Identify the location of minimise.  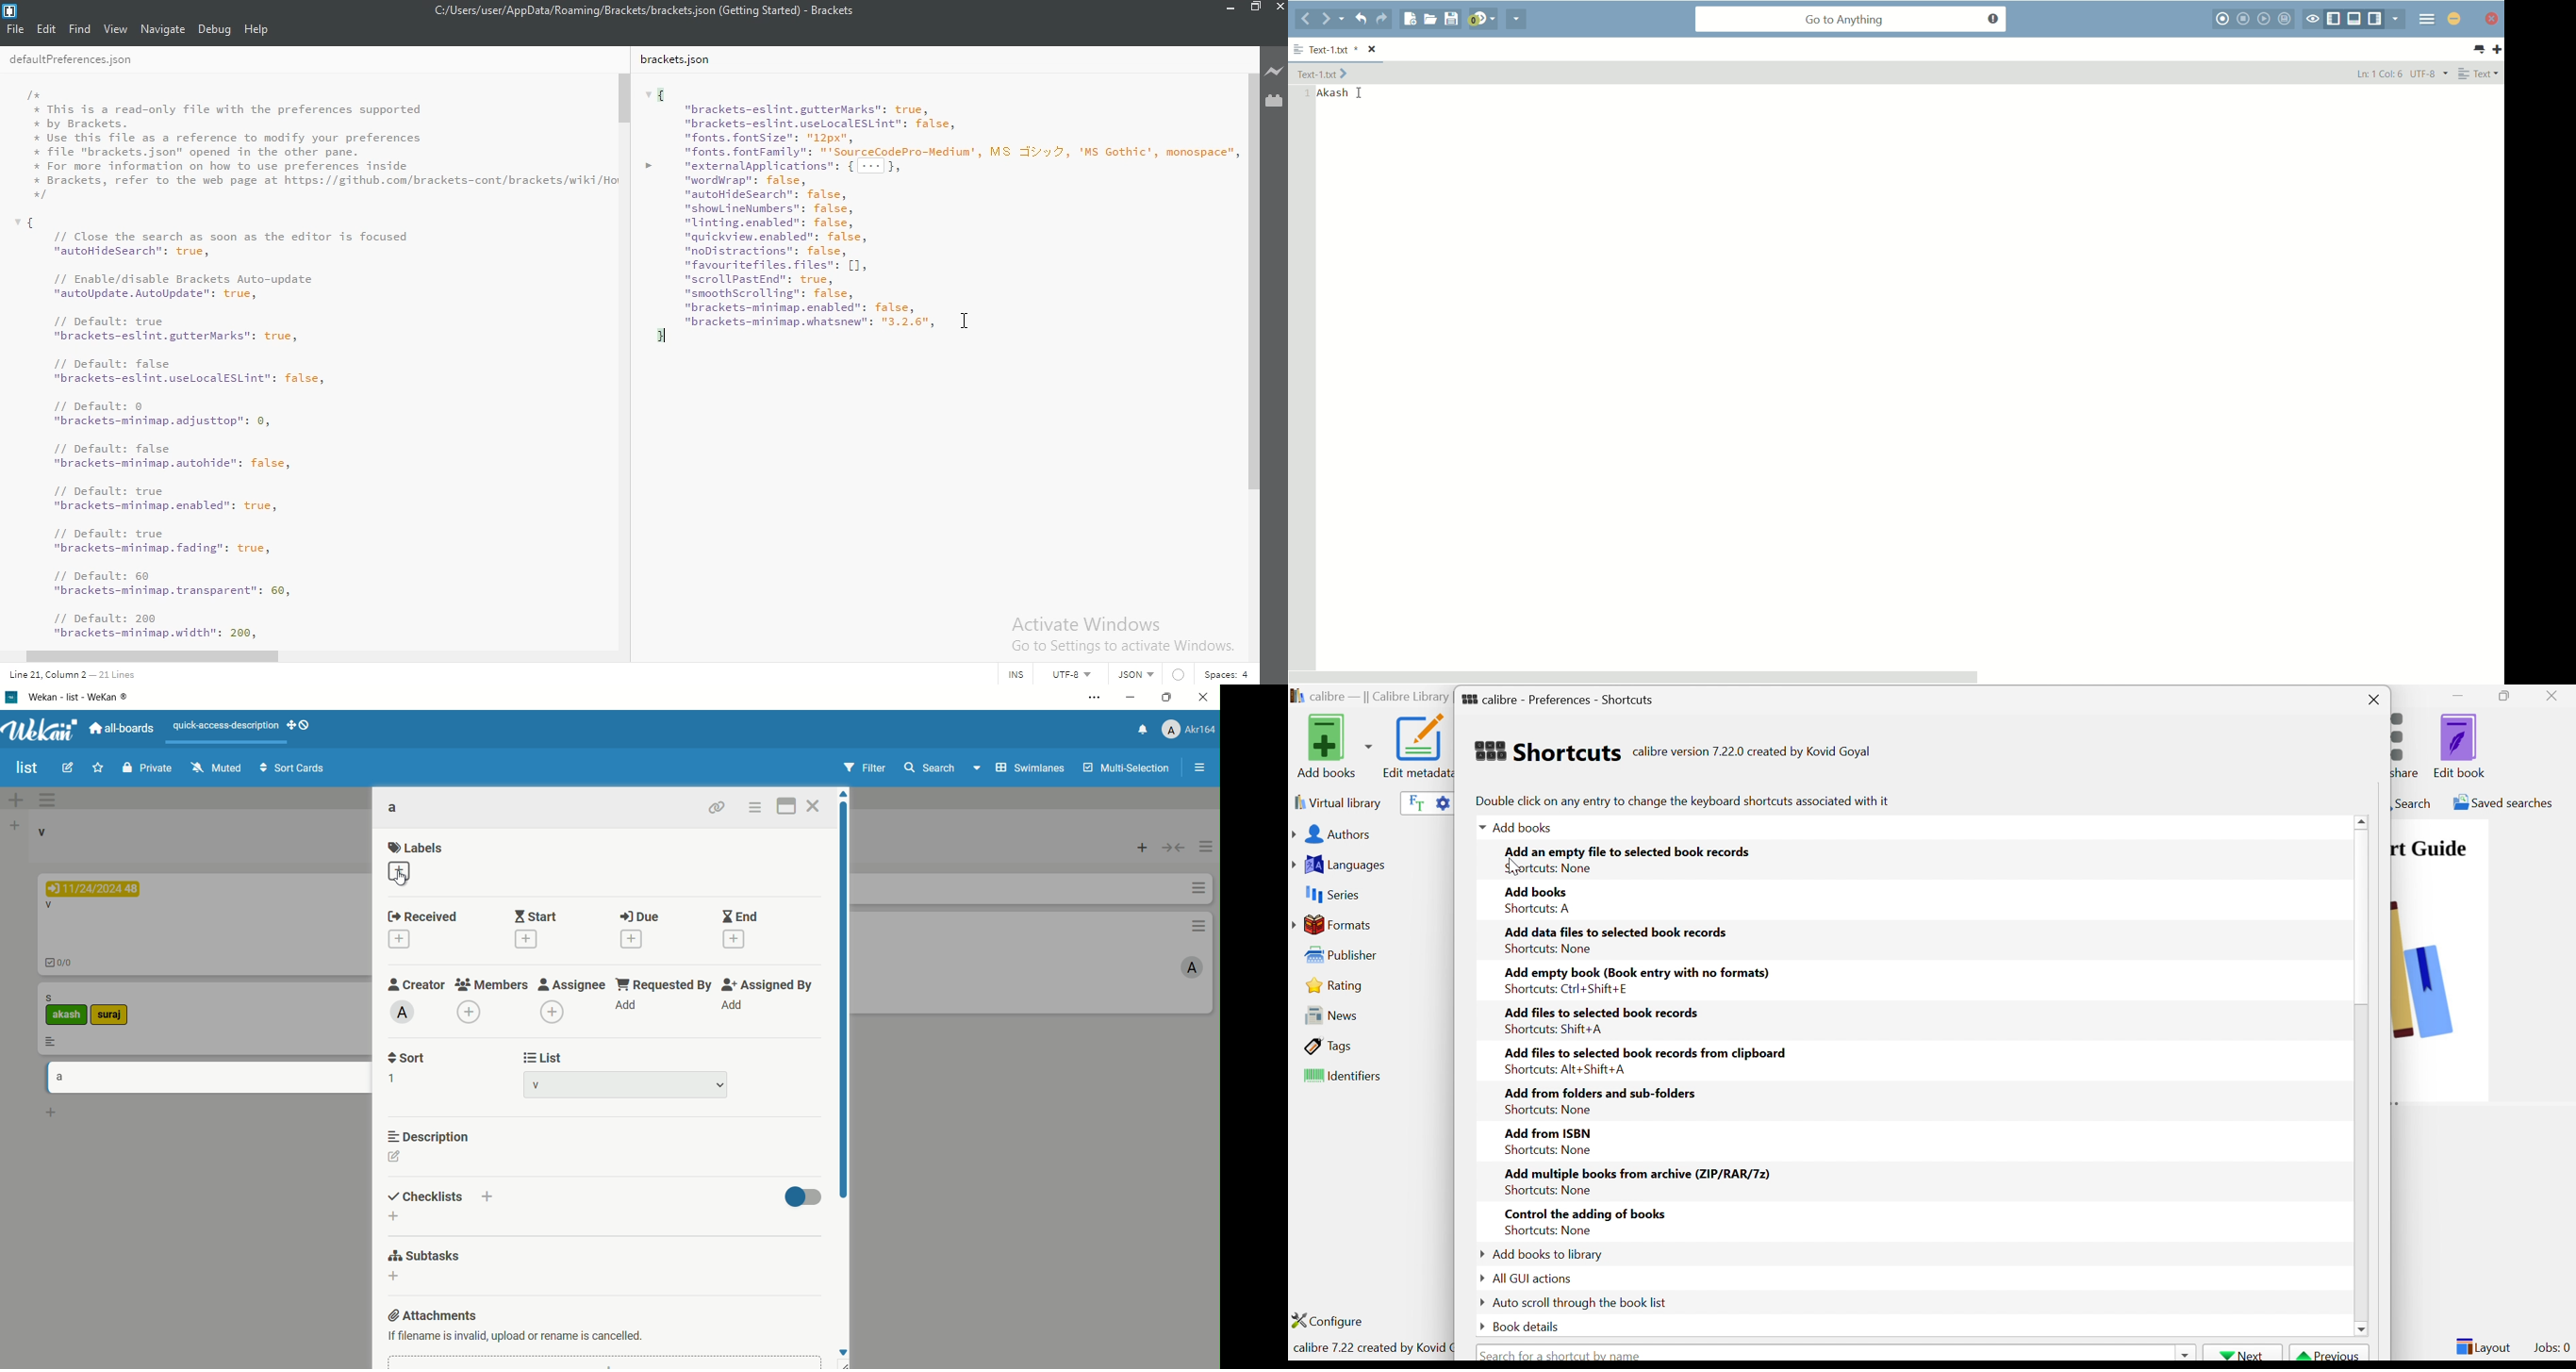
(1227, 10).